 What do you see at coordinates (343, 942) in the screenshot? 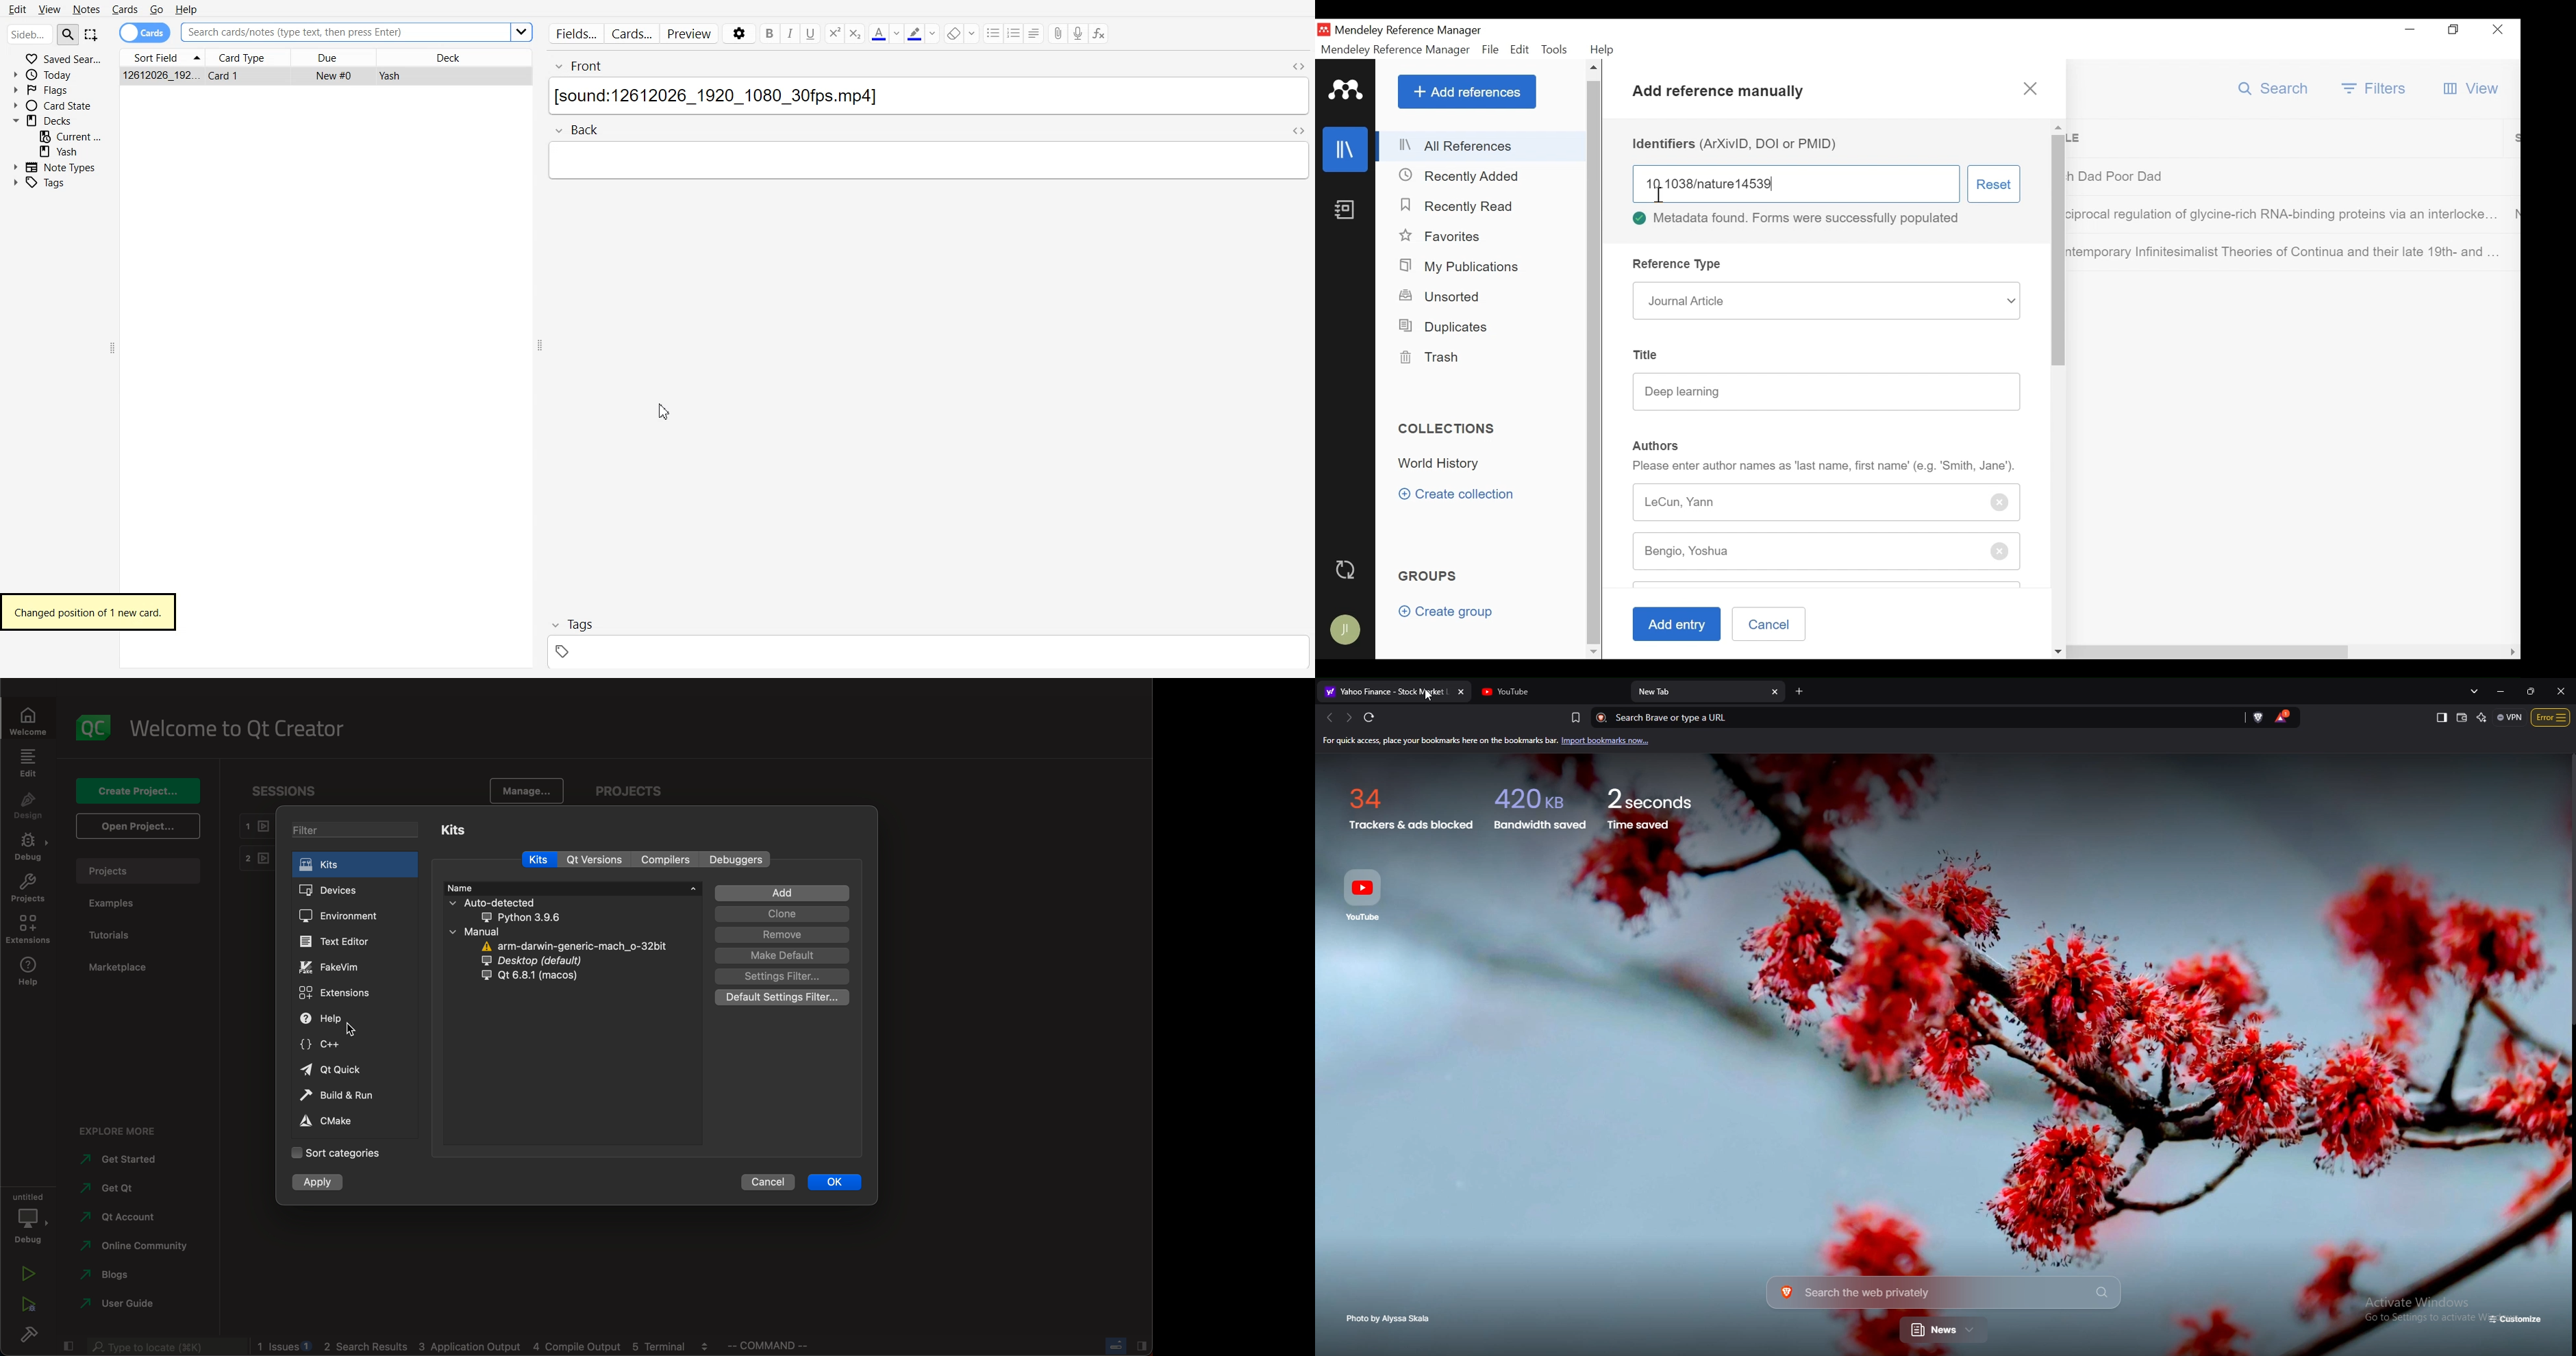
I see `text` at bounding box center [343, 942].